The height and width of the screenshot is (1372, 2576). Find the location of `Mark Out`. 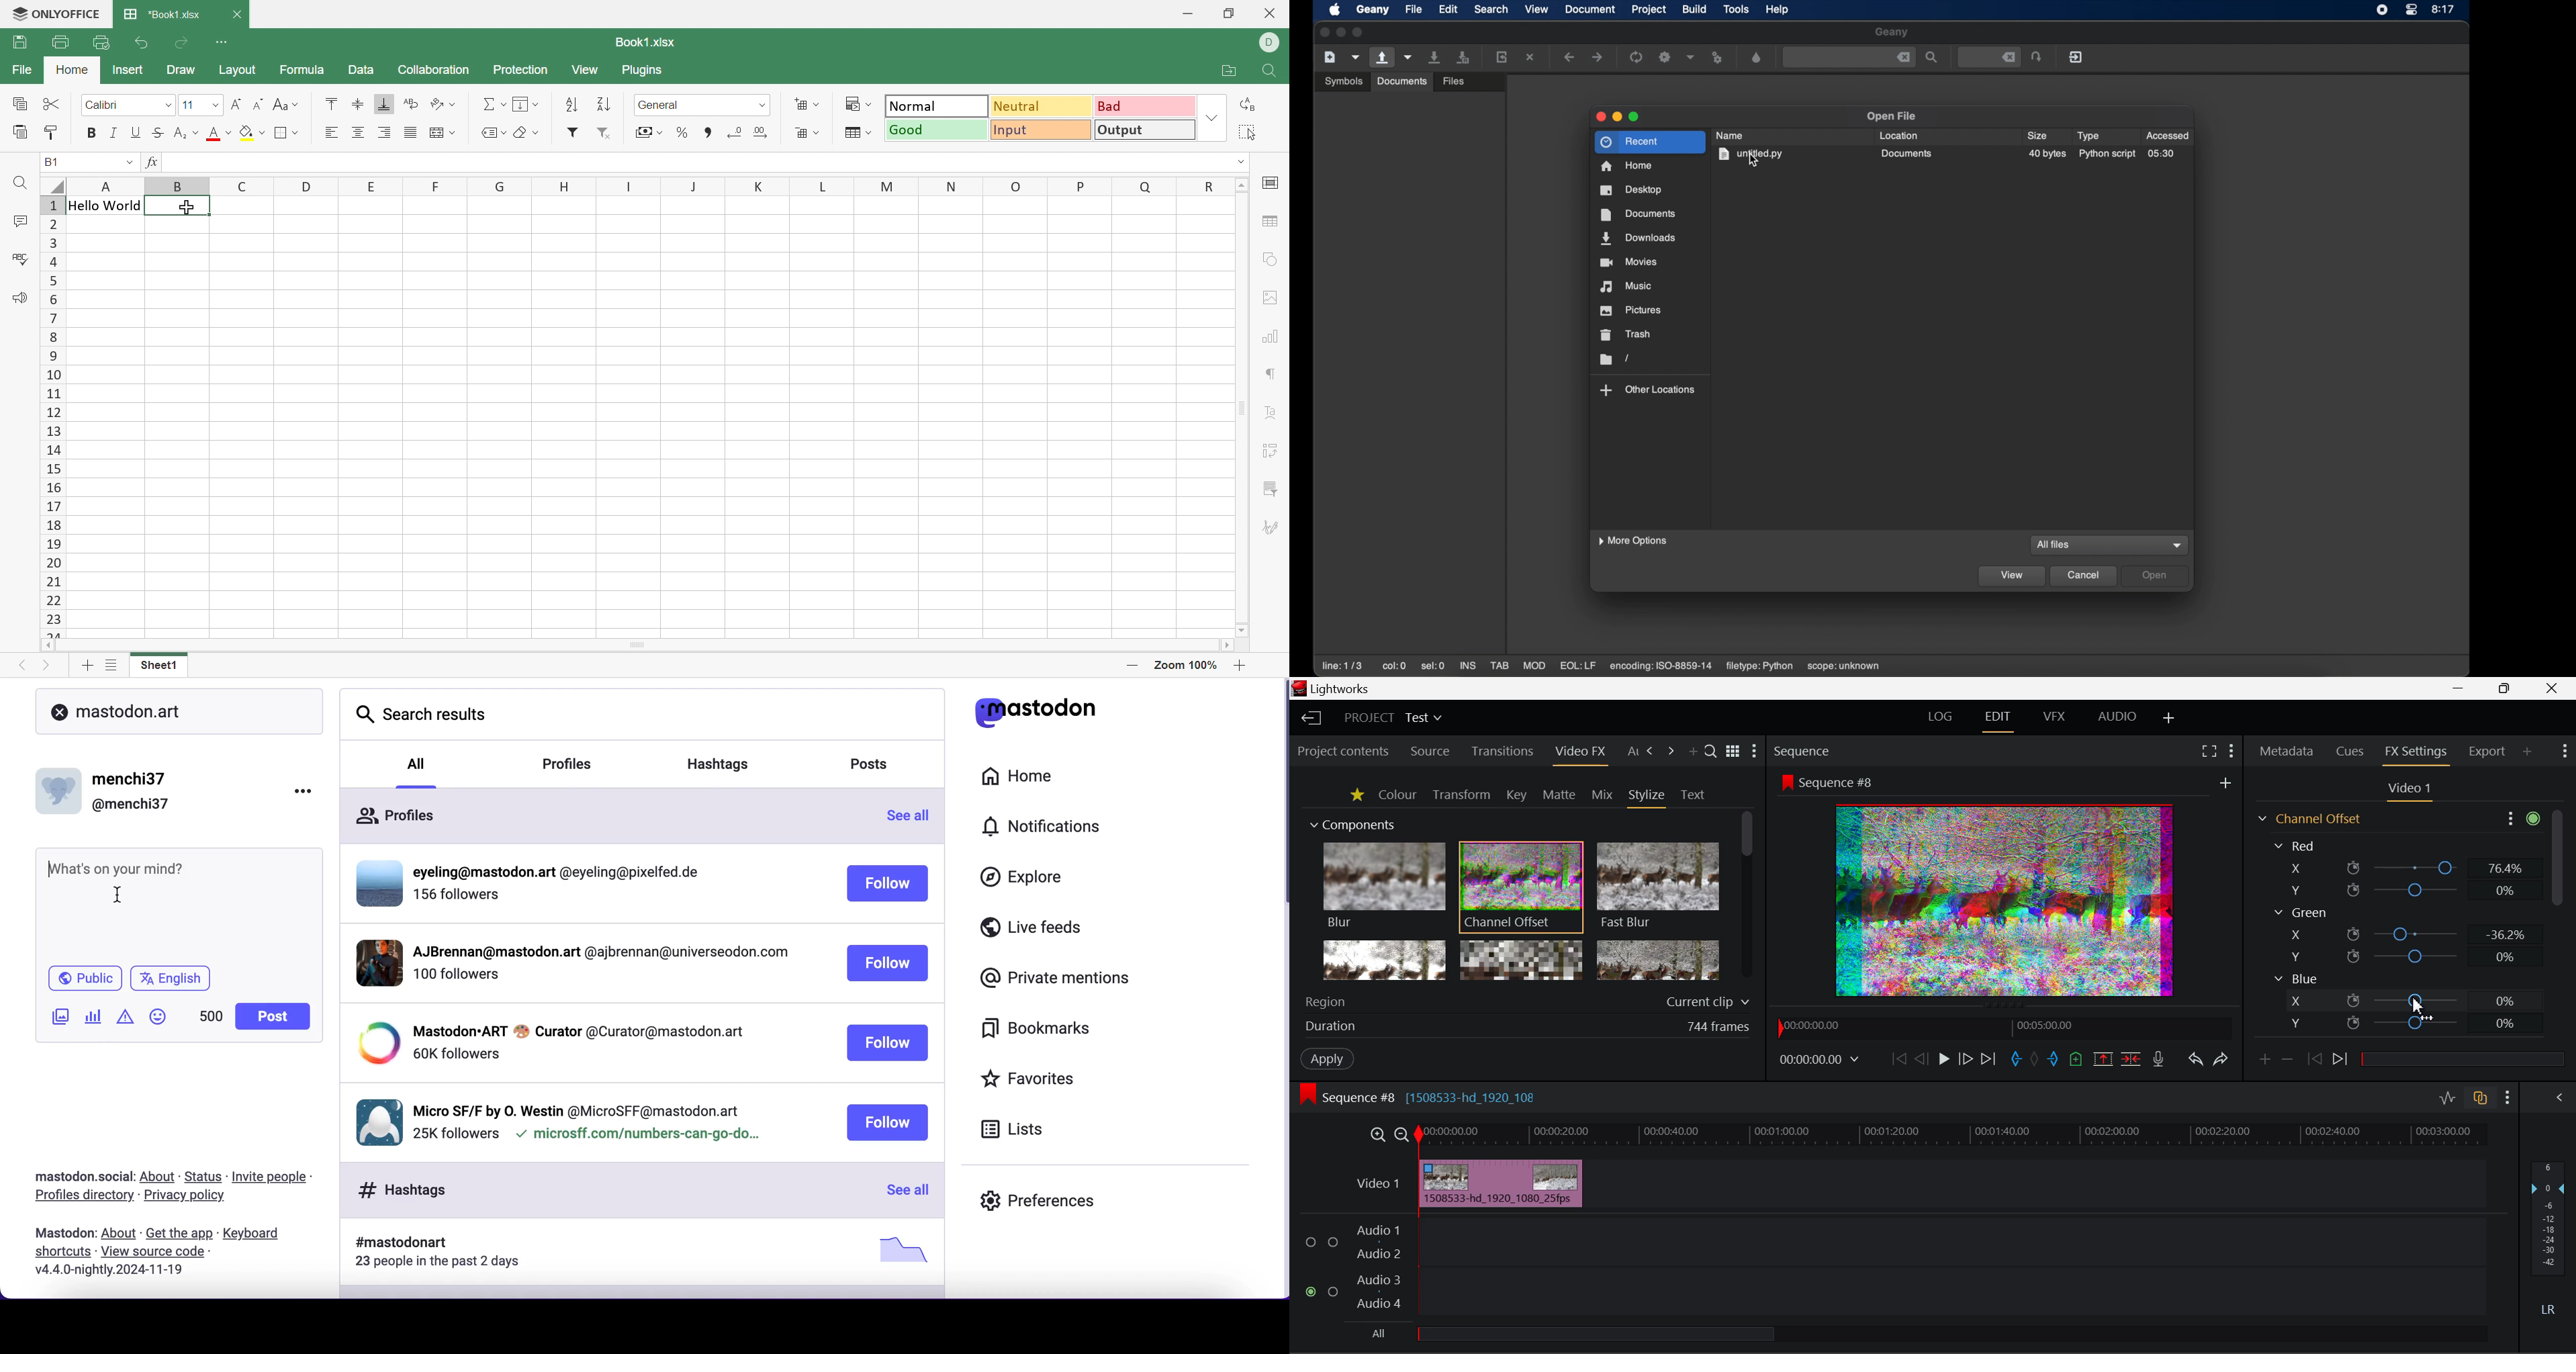

Mark Out is located at coordinates (2052, 1059).